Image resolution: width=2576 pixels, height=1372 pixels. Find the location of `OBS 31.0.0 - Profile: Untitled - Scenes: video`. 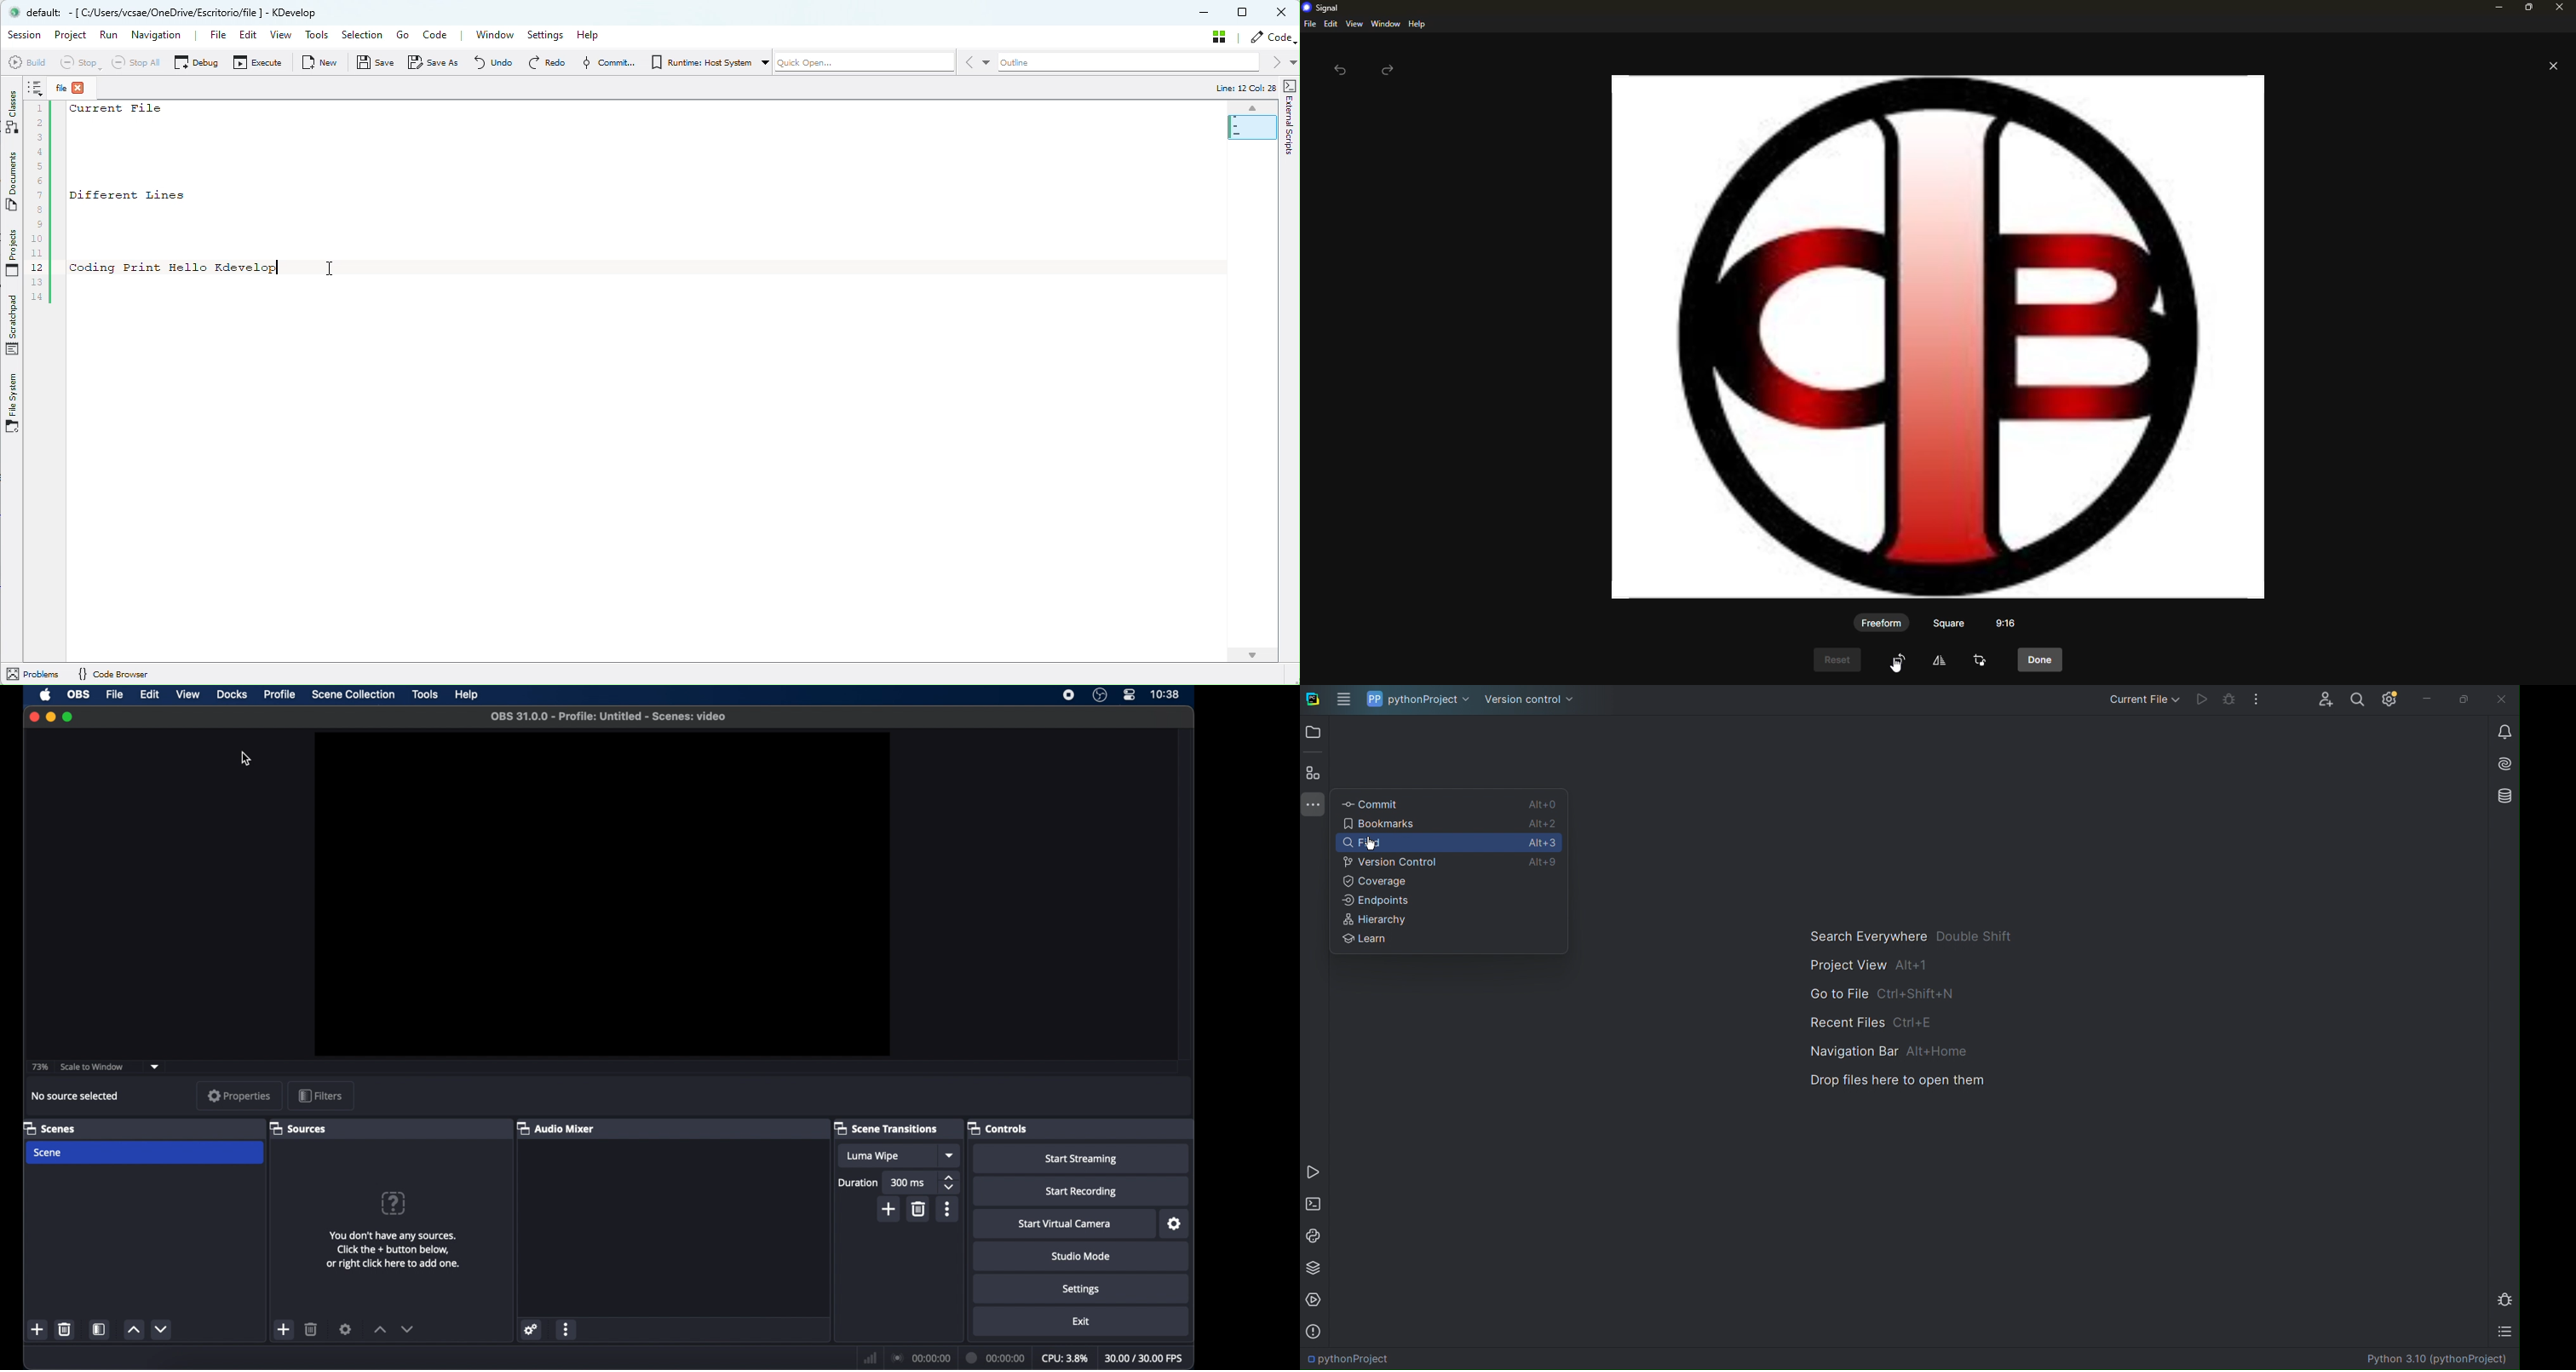

OBS 31.0.0 - Profile: Untitled - Scenes: video is located at coordinates (611, 715).